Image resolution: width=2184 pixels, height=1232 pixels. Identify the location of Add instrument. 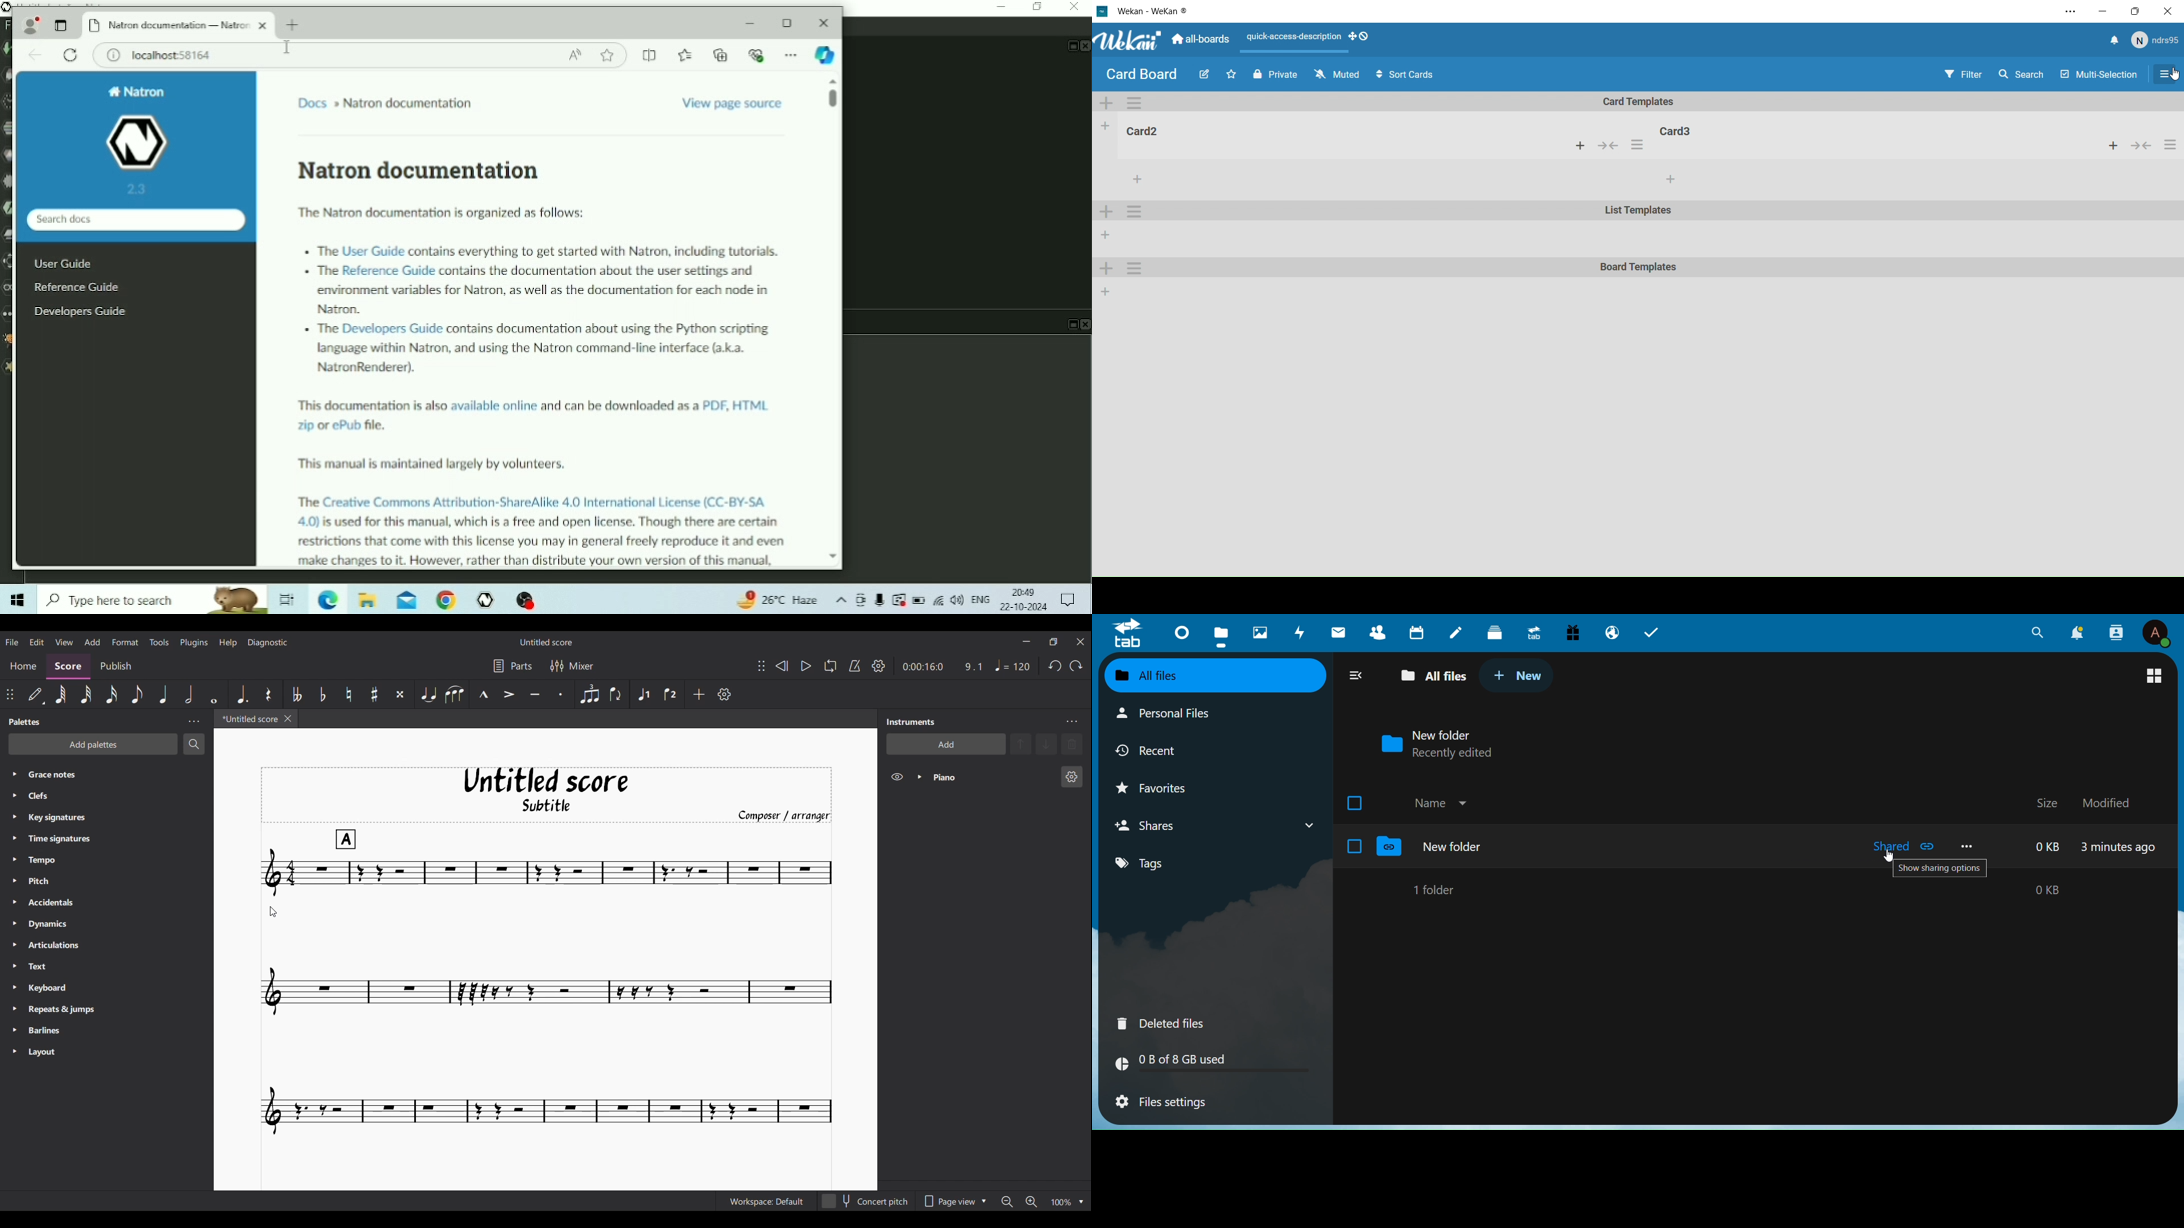
(947, 744).